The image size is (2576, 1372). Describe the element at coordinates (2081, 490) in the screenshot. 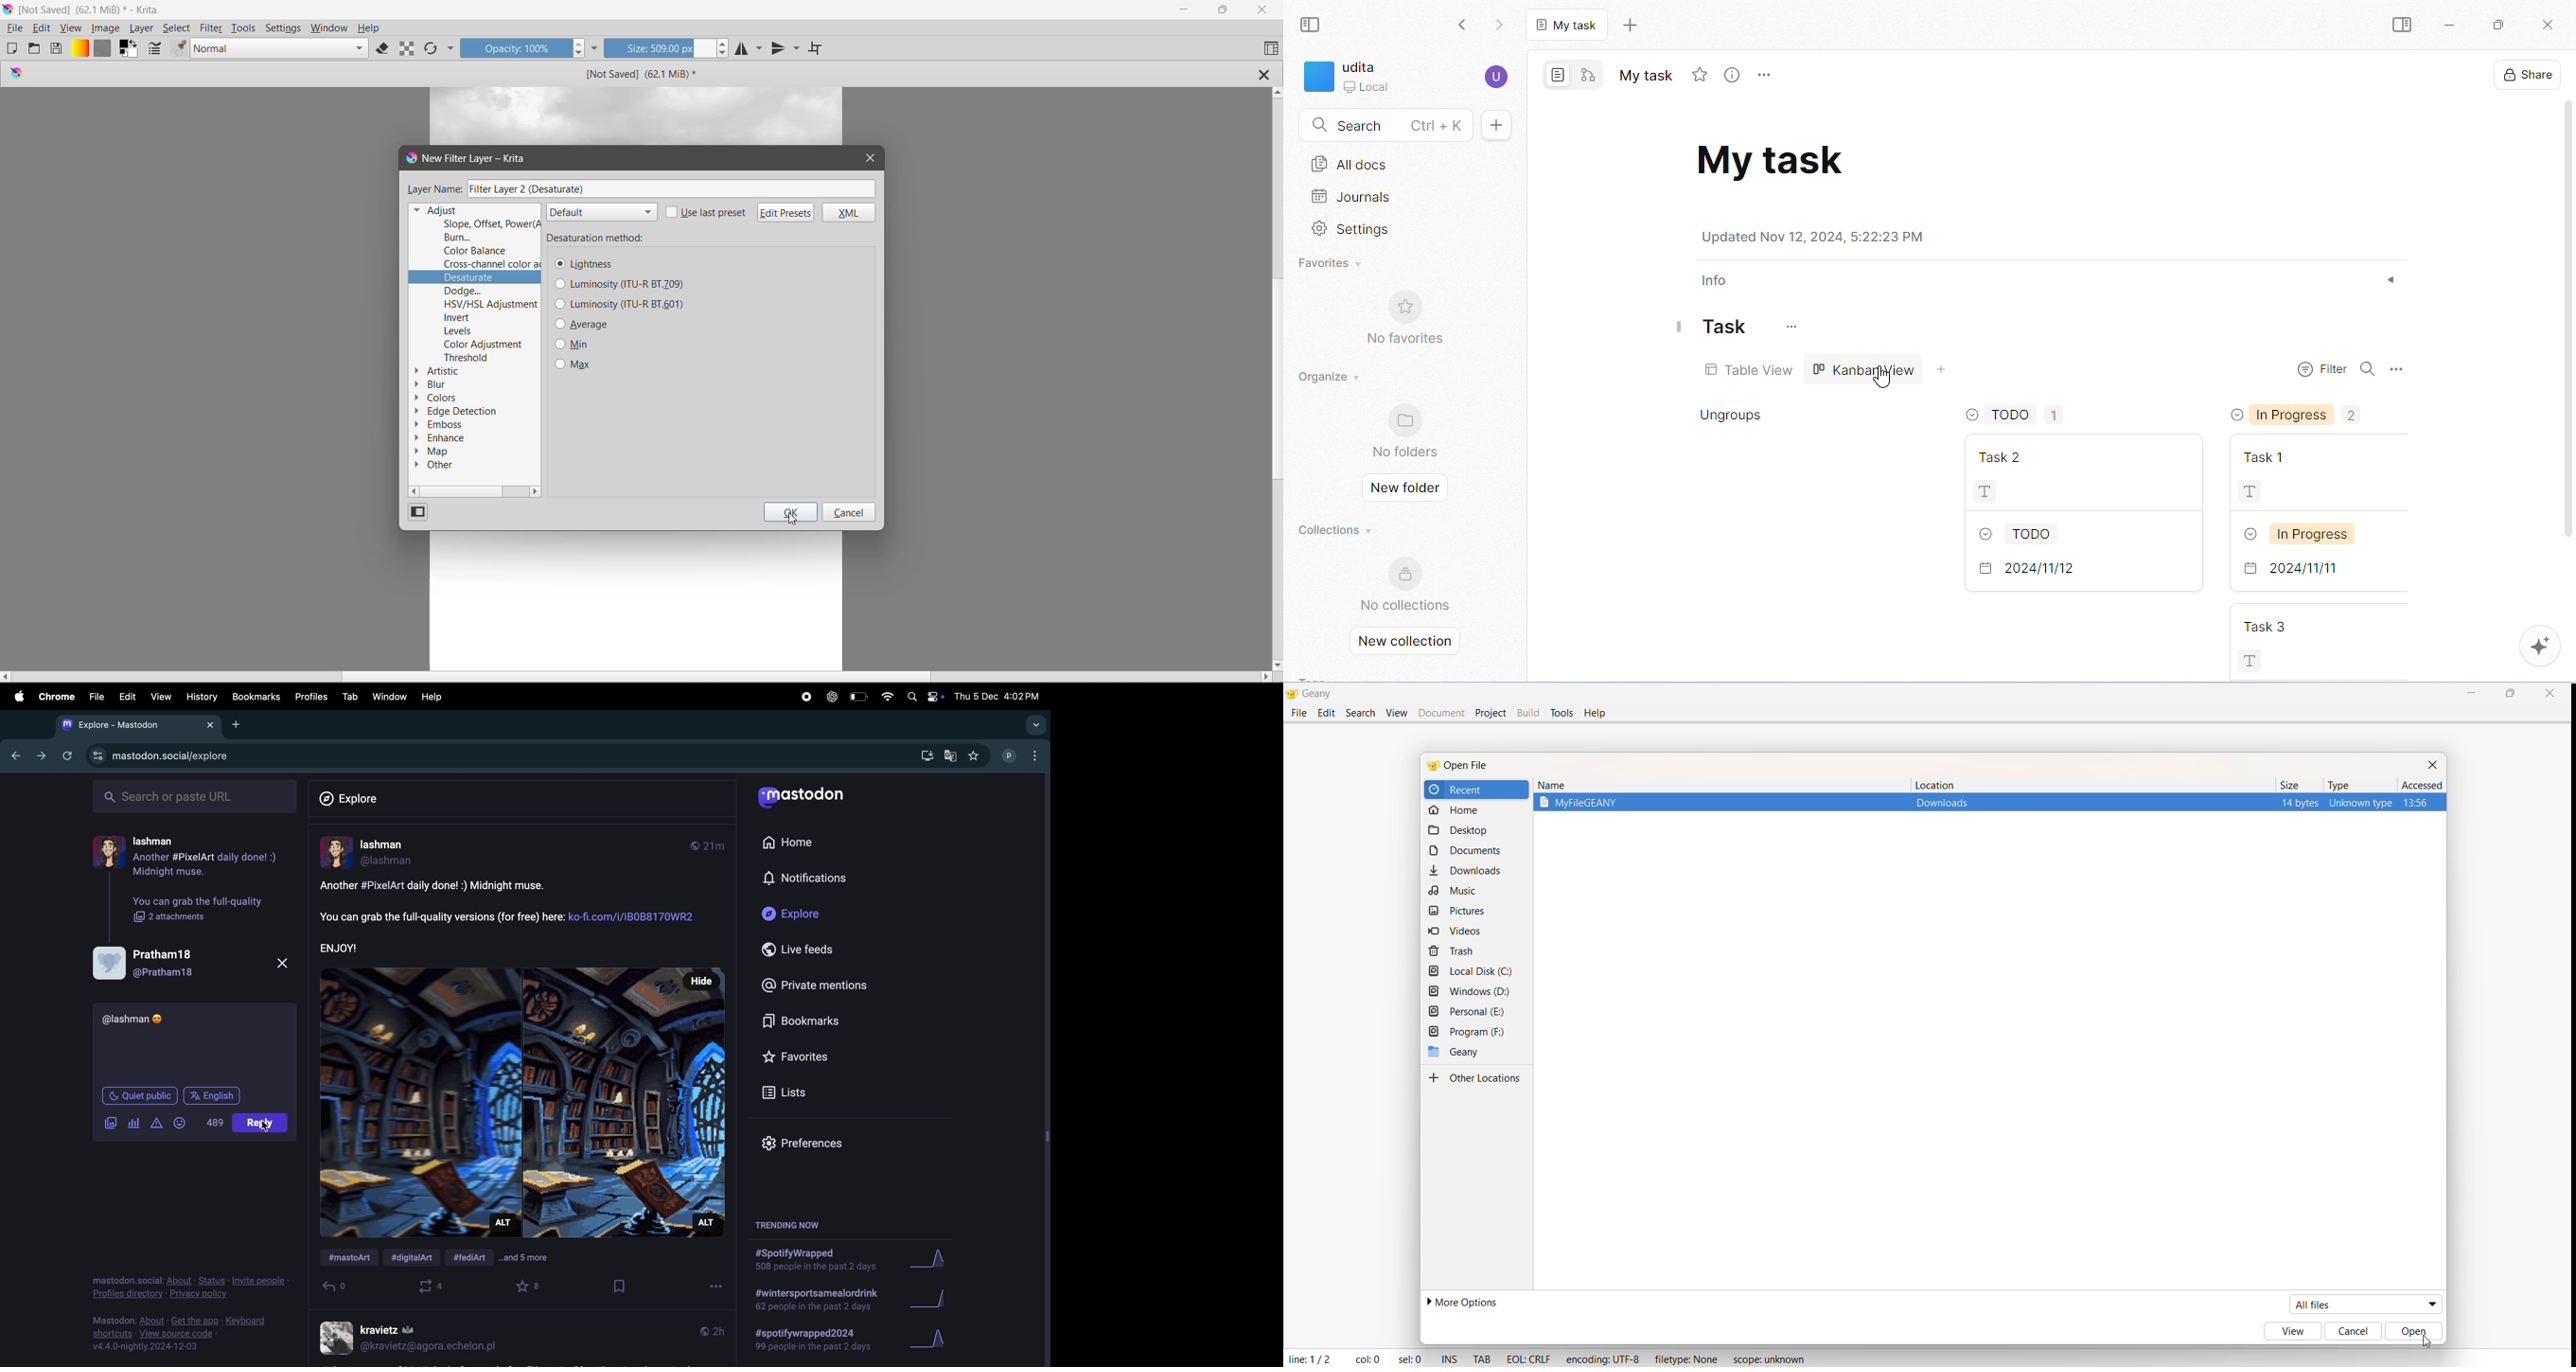

I see `T` at that location.